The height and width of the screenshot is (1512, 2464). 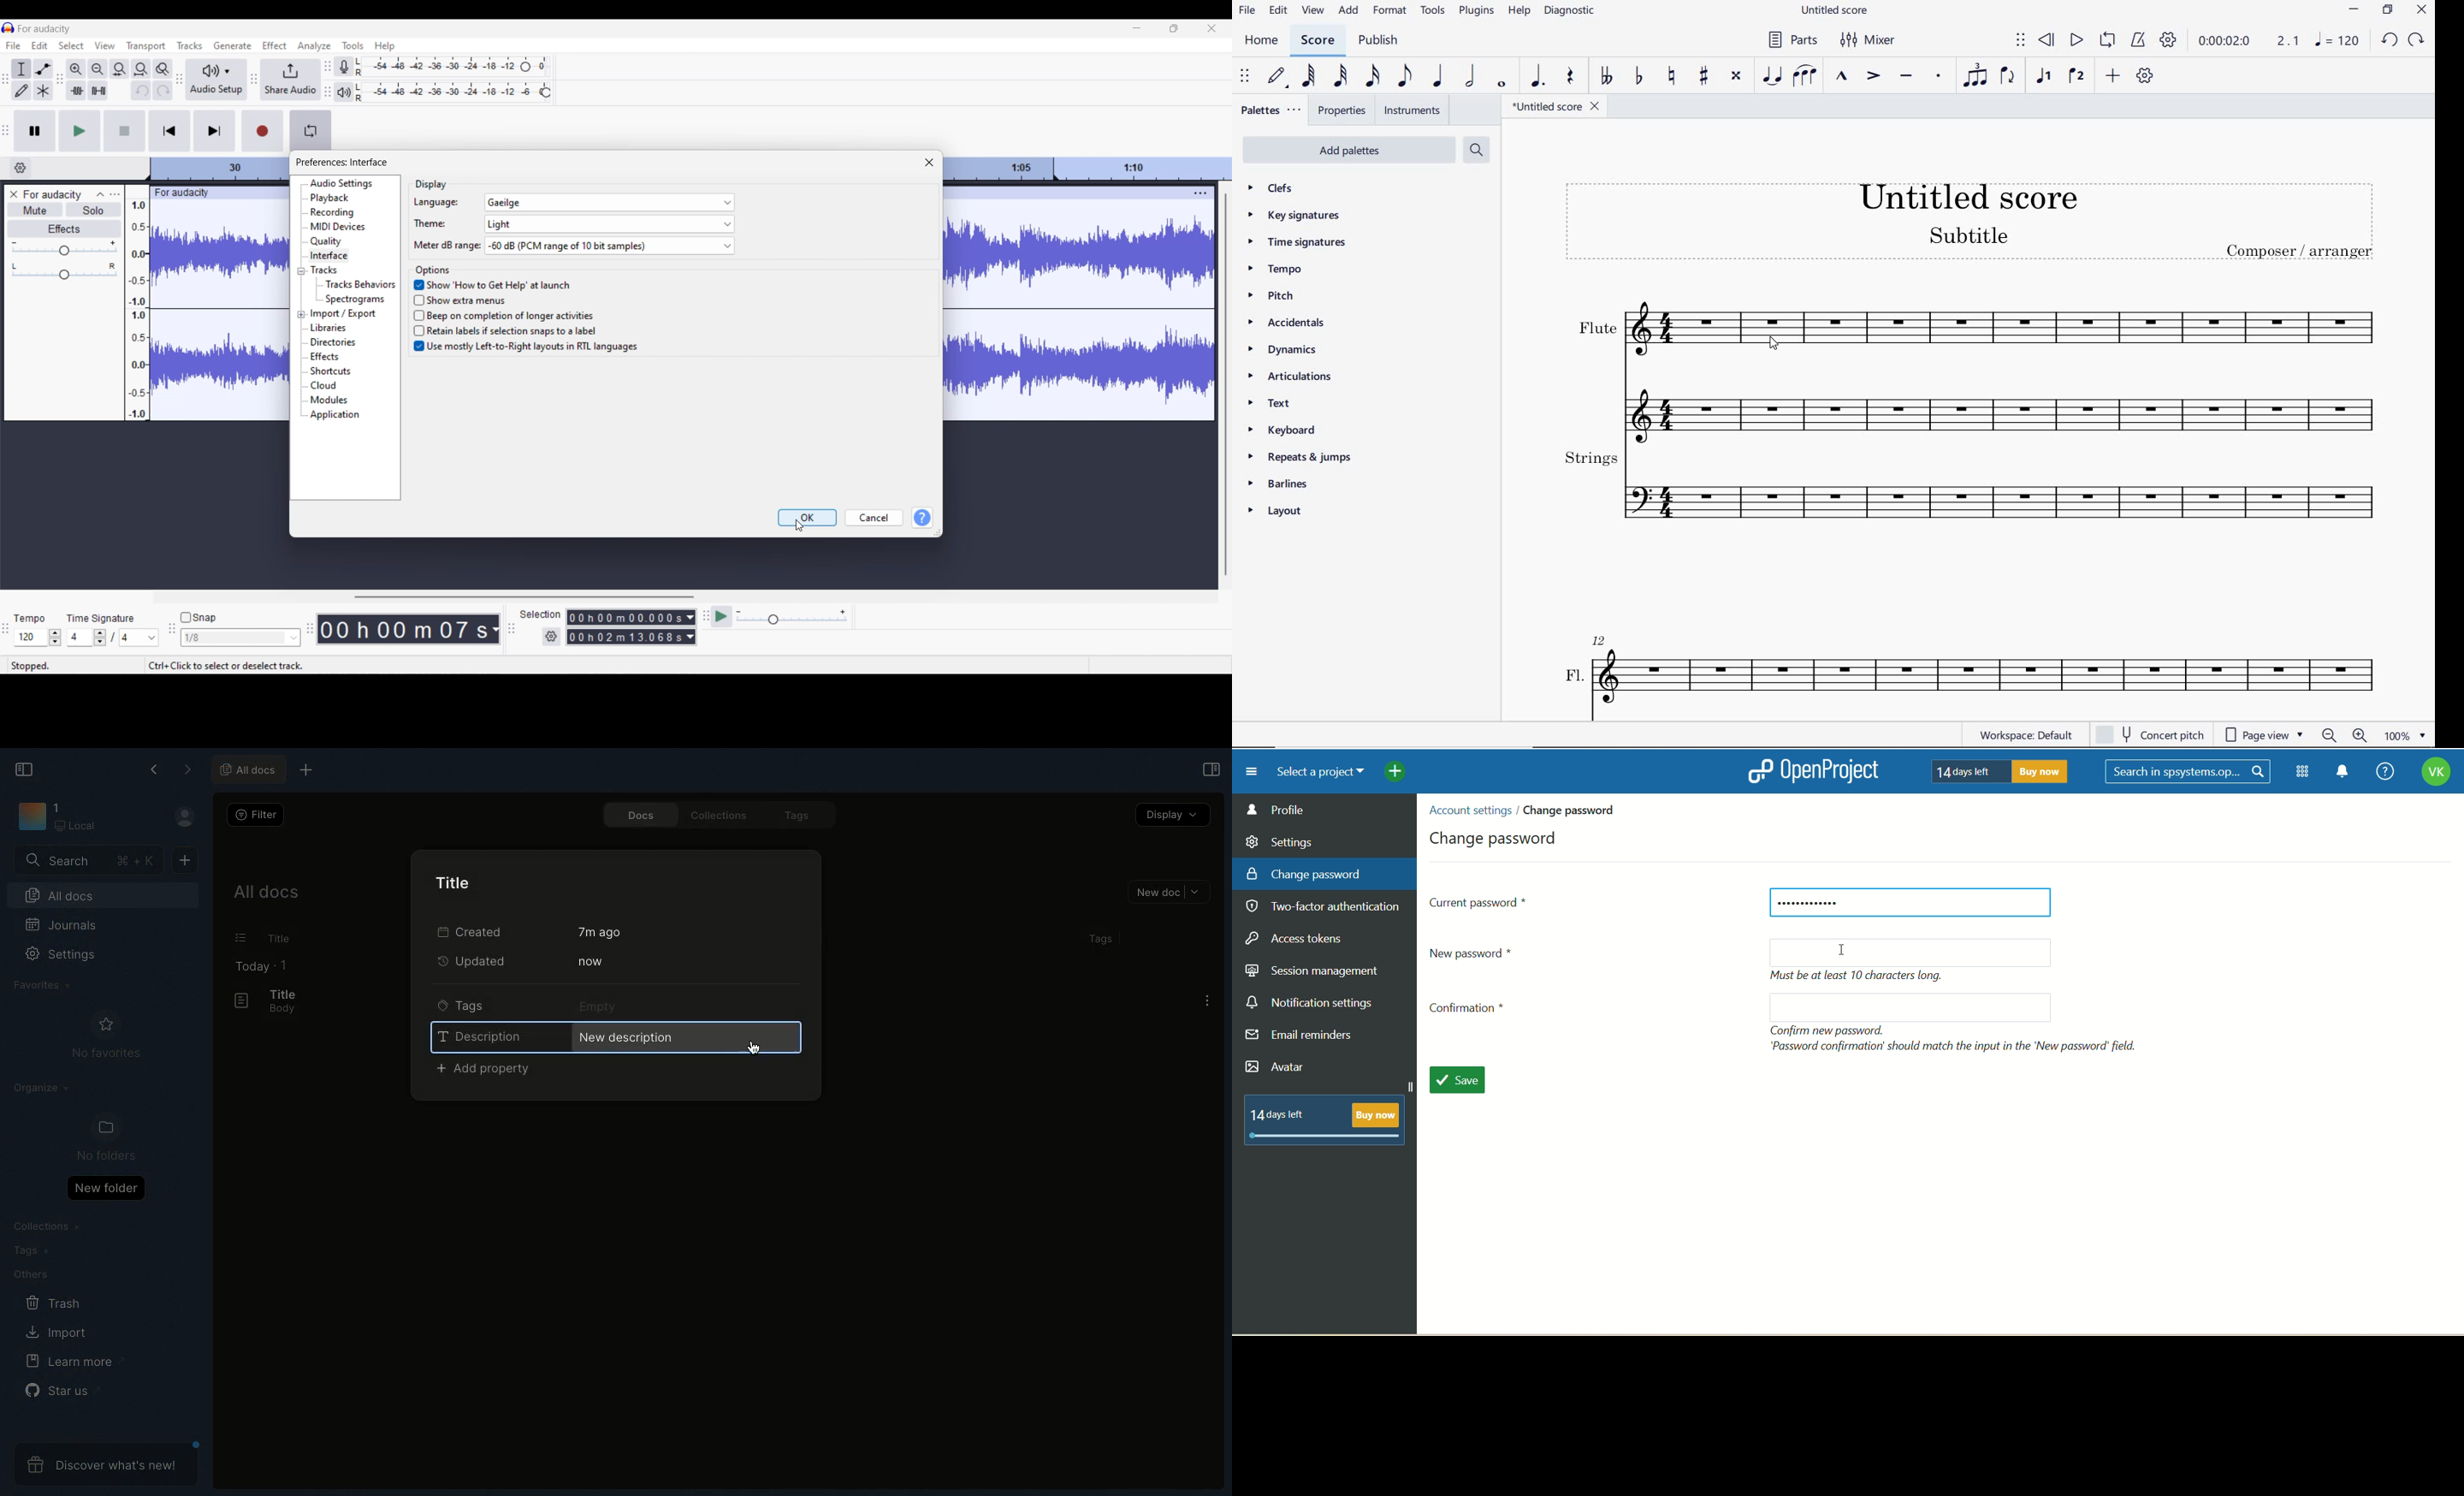 What do you see at coordinates (691, 627) in the screenshot?
I see `Duration measurement` at bounding box center [691, 627].